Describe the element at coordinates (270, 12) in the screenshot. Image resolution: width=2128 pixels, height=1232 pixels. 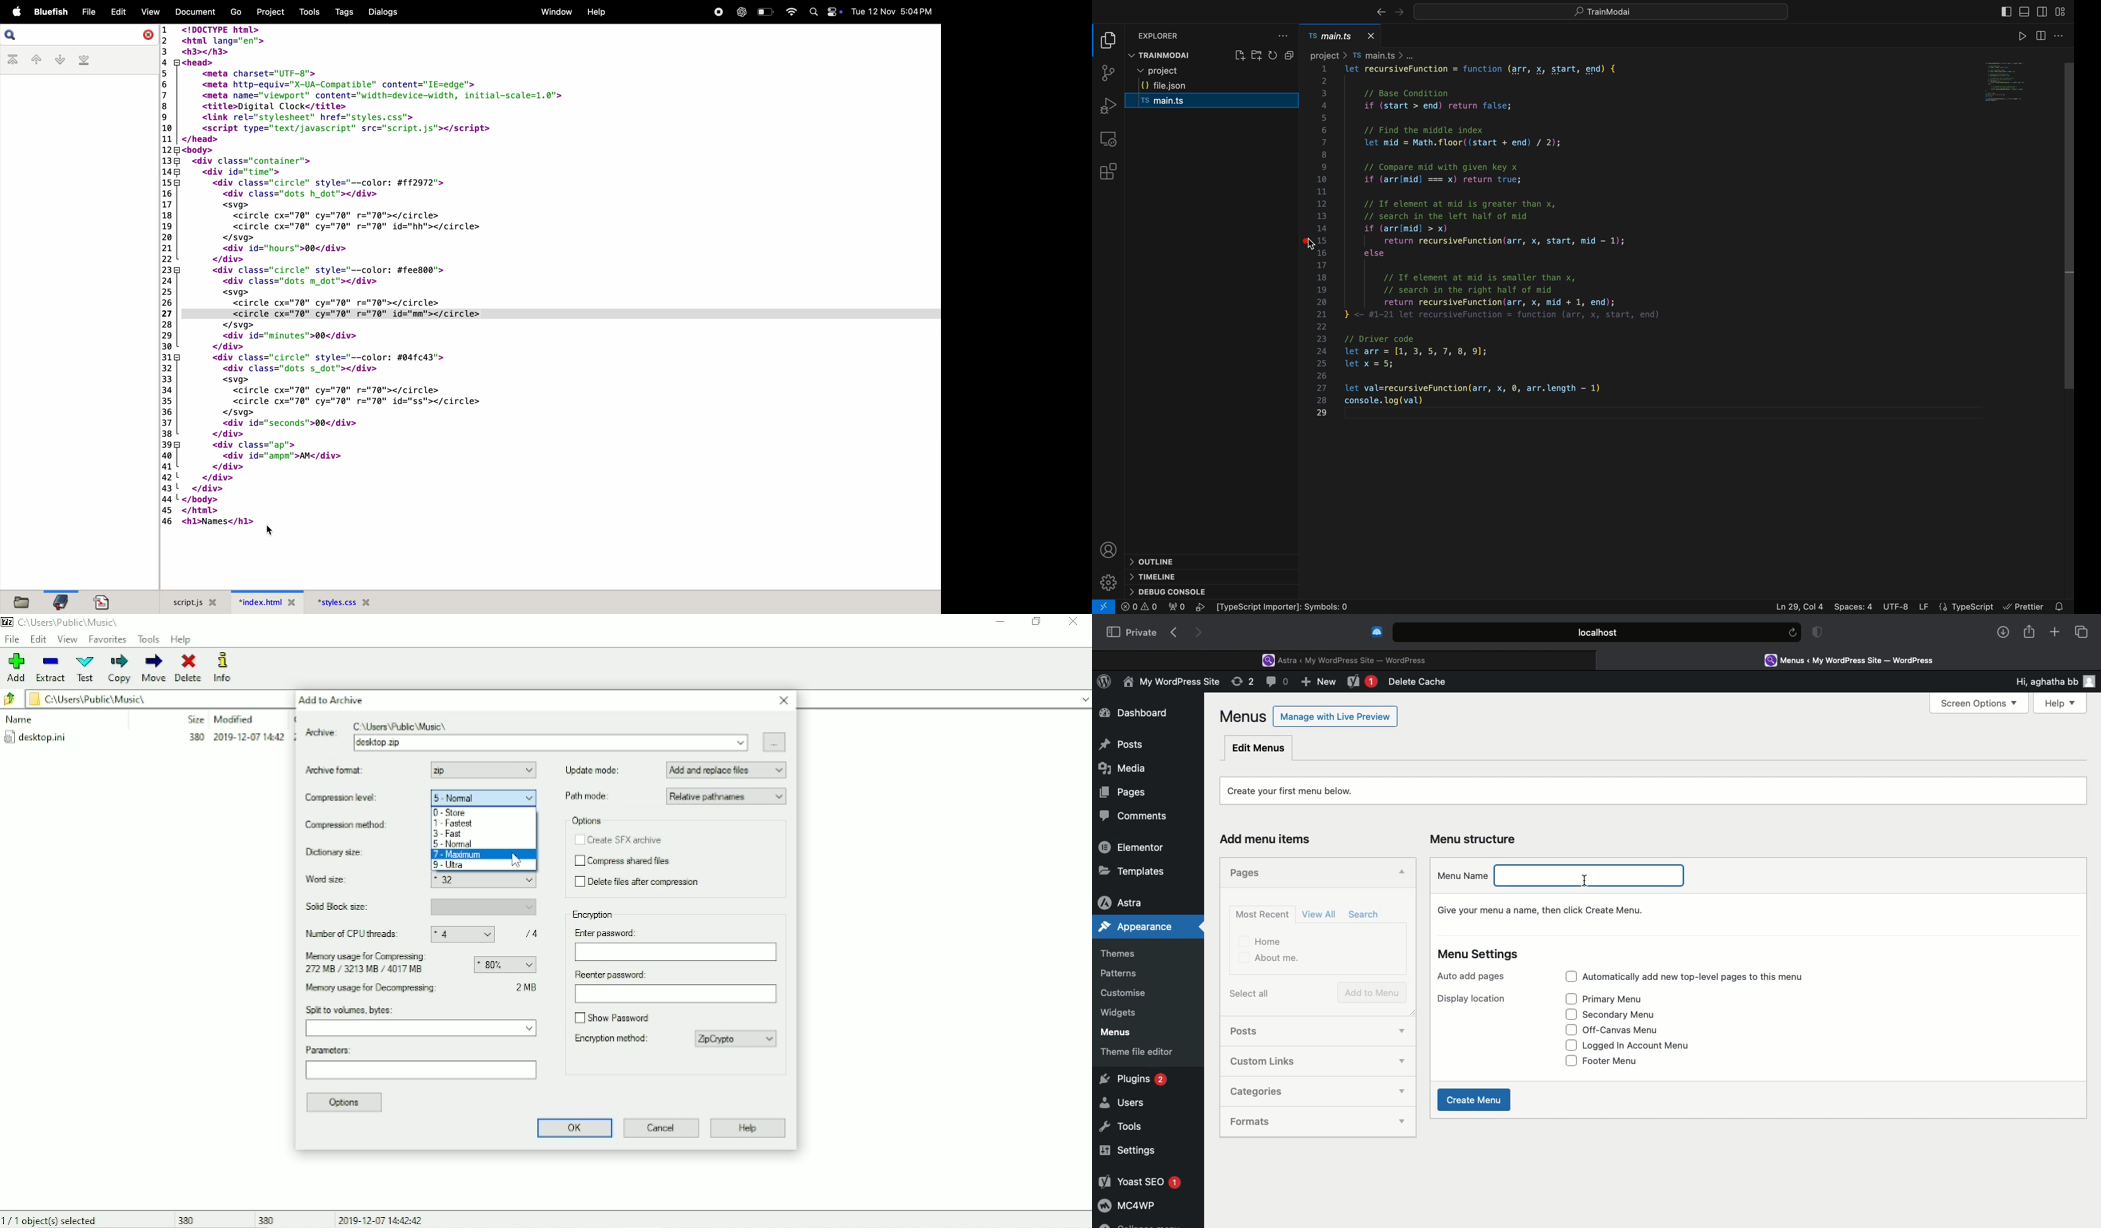
I see `project` at that location.